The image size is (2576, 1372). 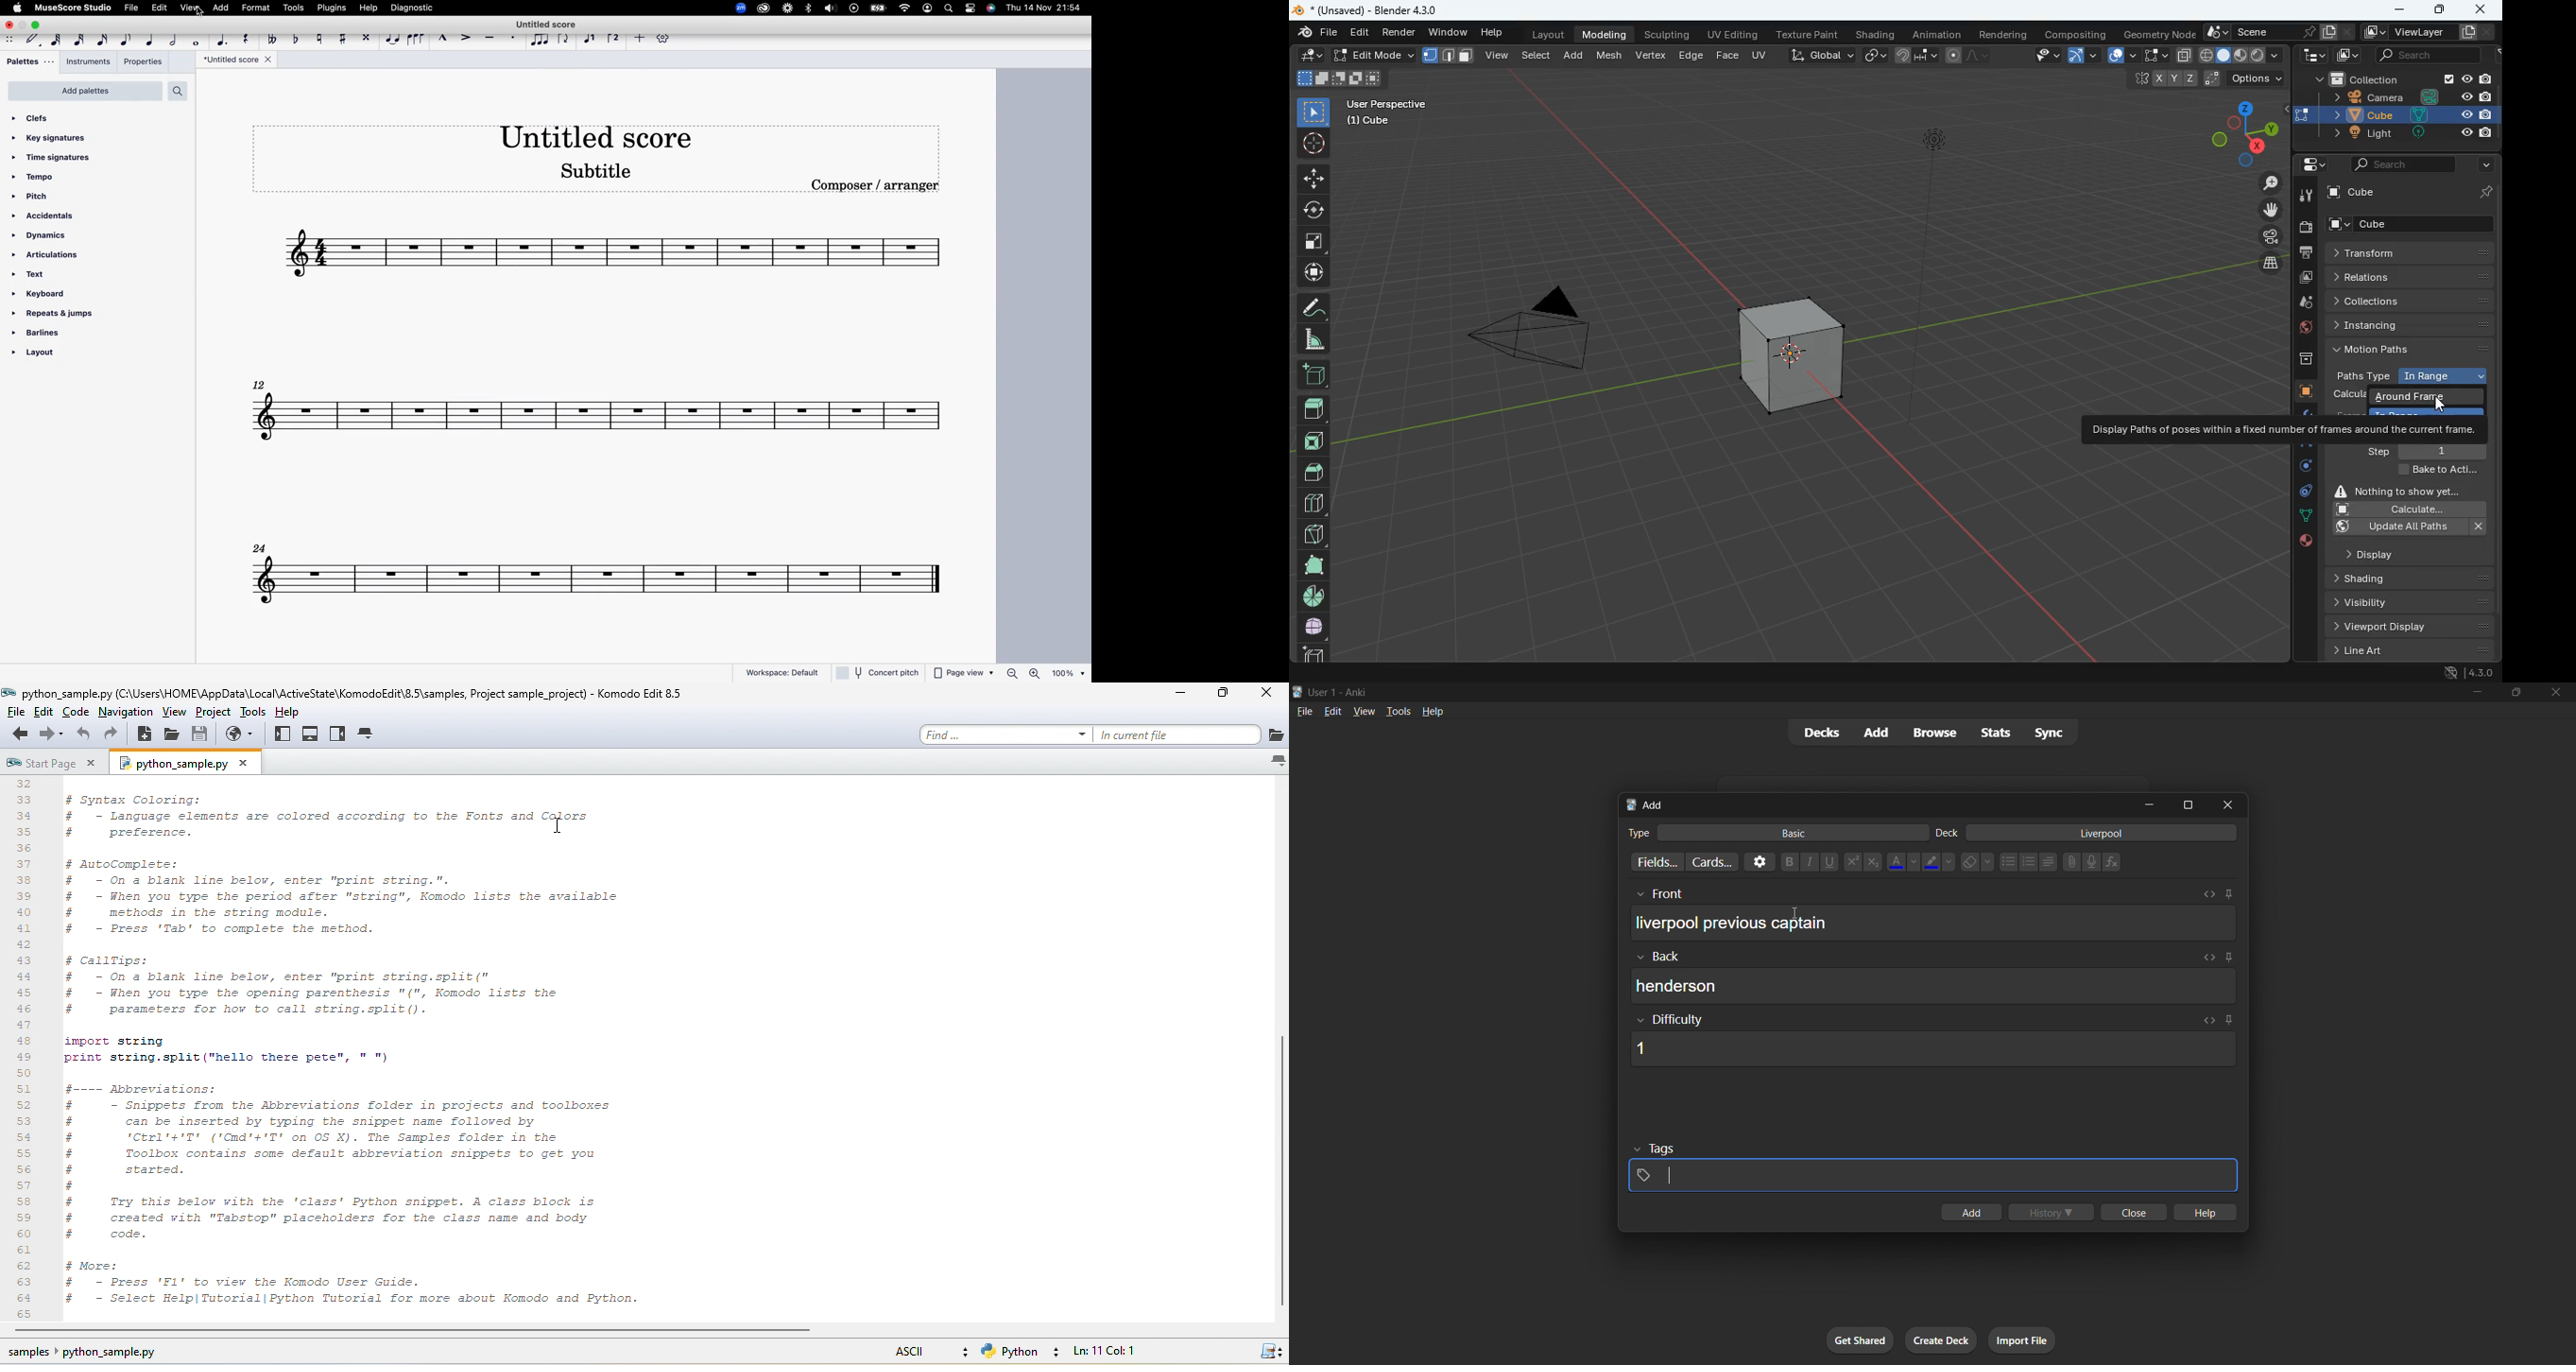 What do you see at coordinates (2208, 1213) in the screenshot?
I see `hlep` at bounding box center [2208, 1213].